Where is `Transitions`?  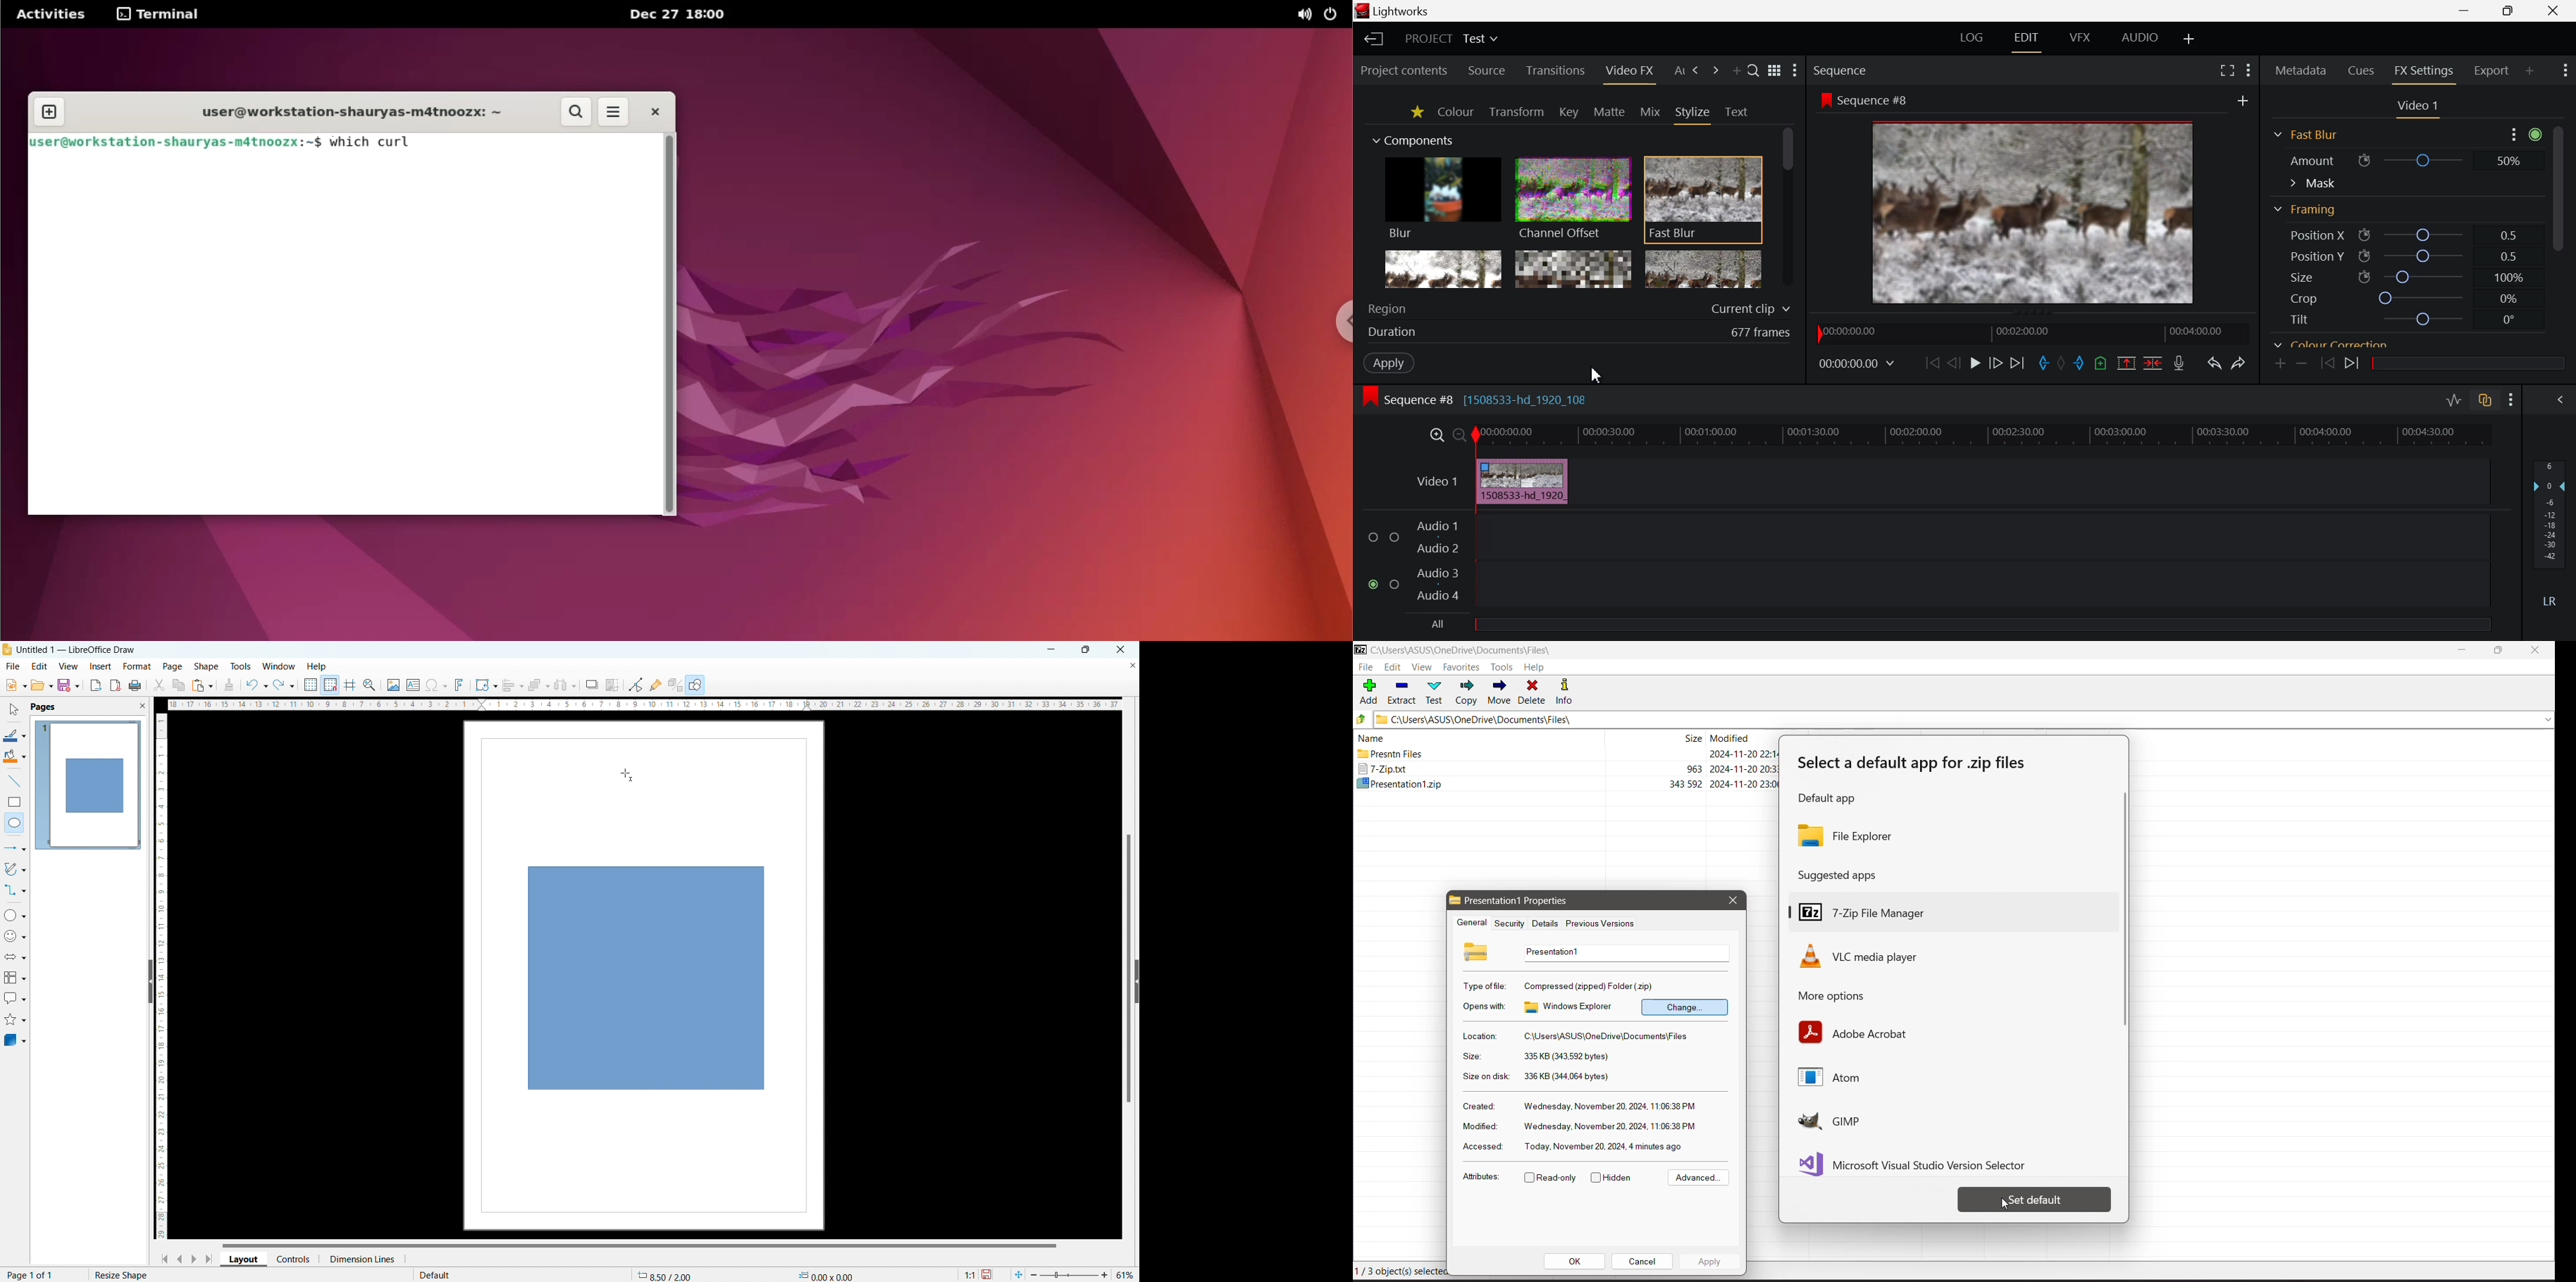 Transitions is located at coordinates (1564, 71).